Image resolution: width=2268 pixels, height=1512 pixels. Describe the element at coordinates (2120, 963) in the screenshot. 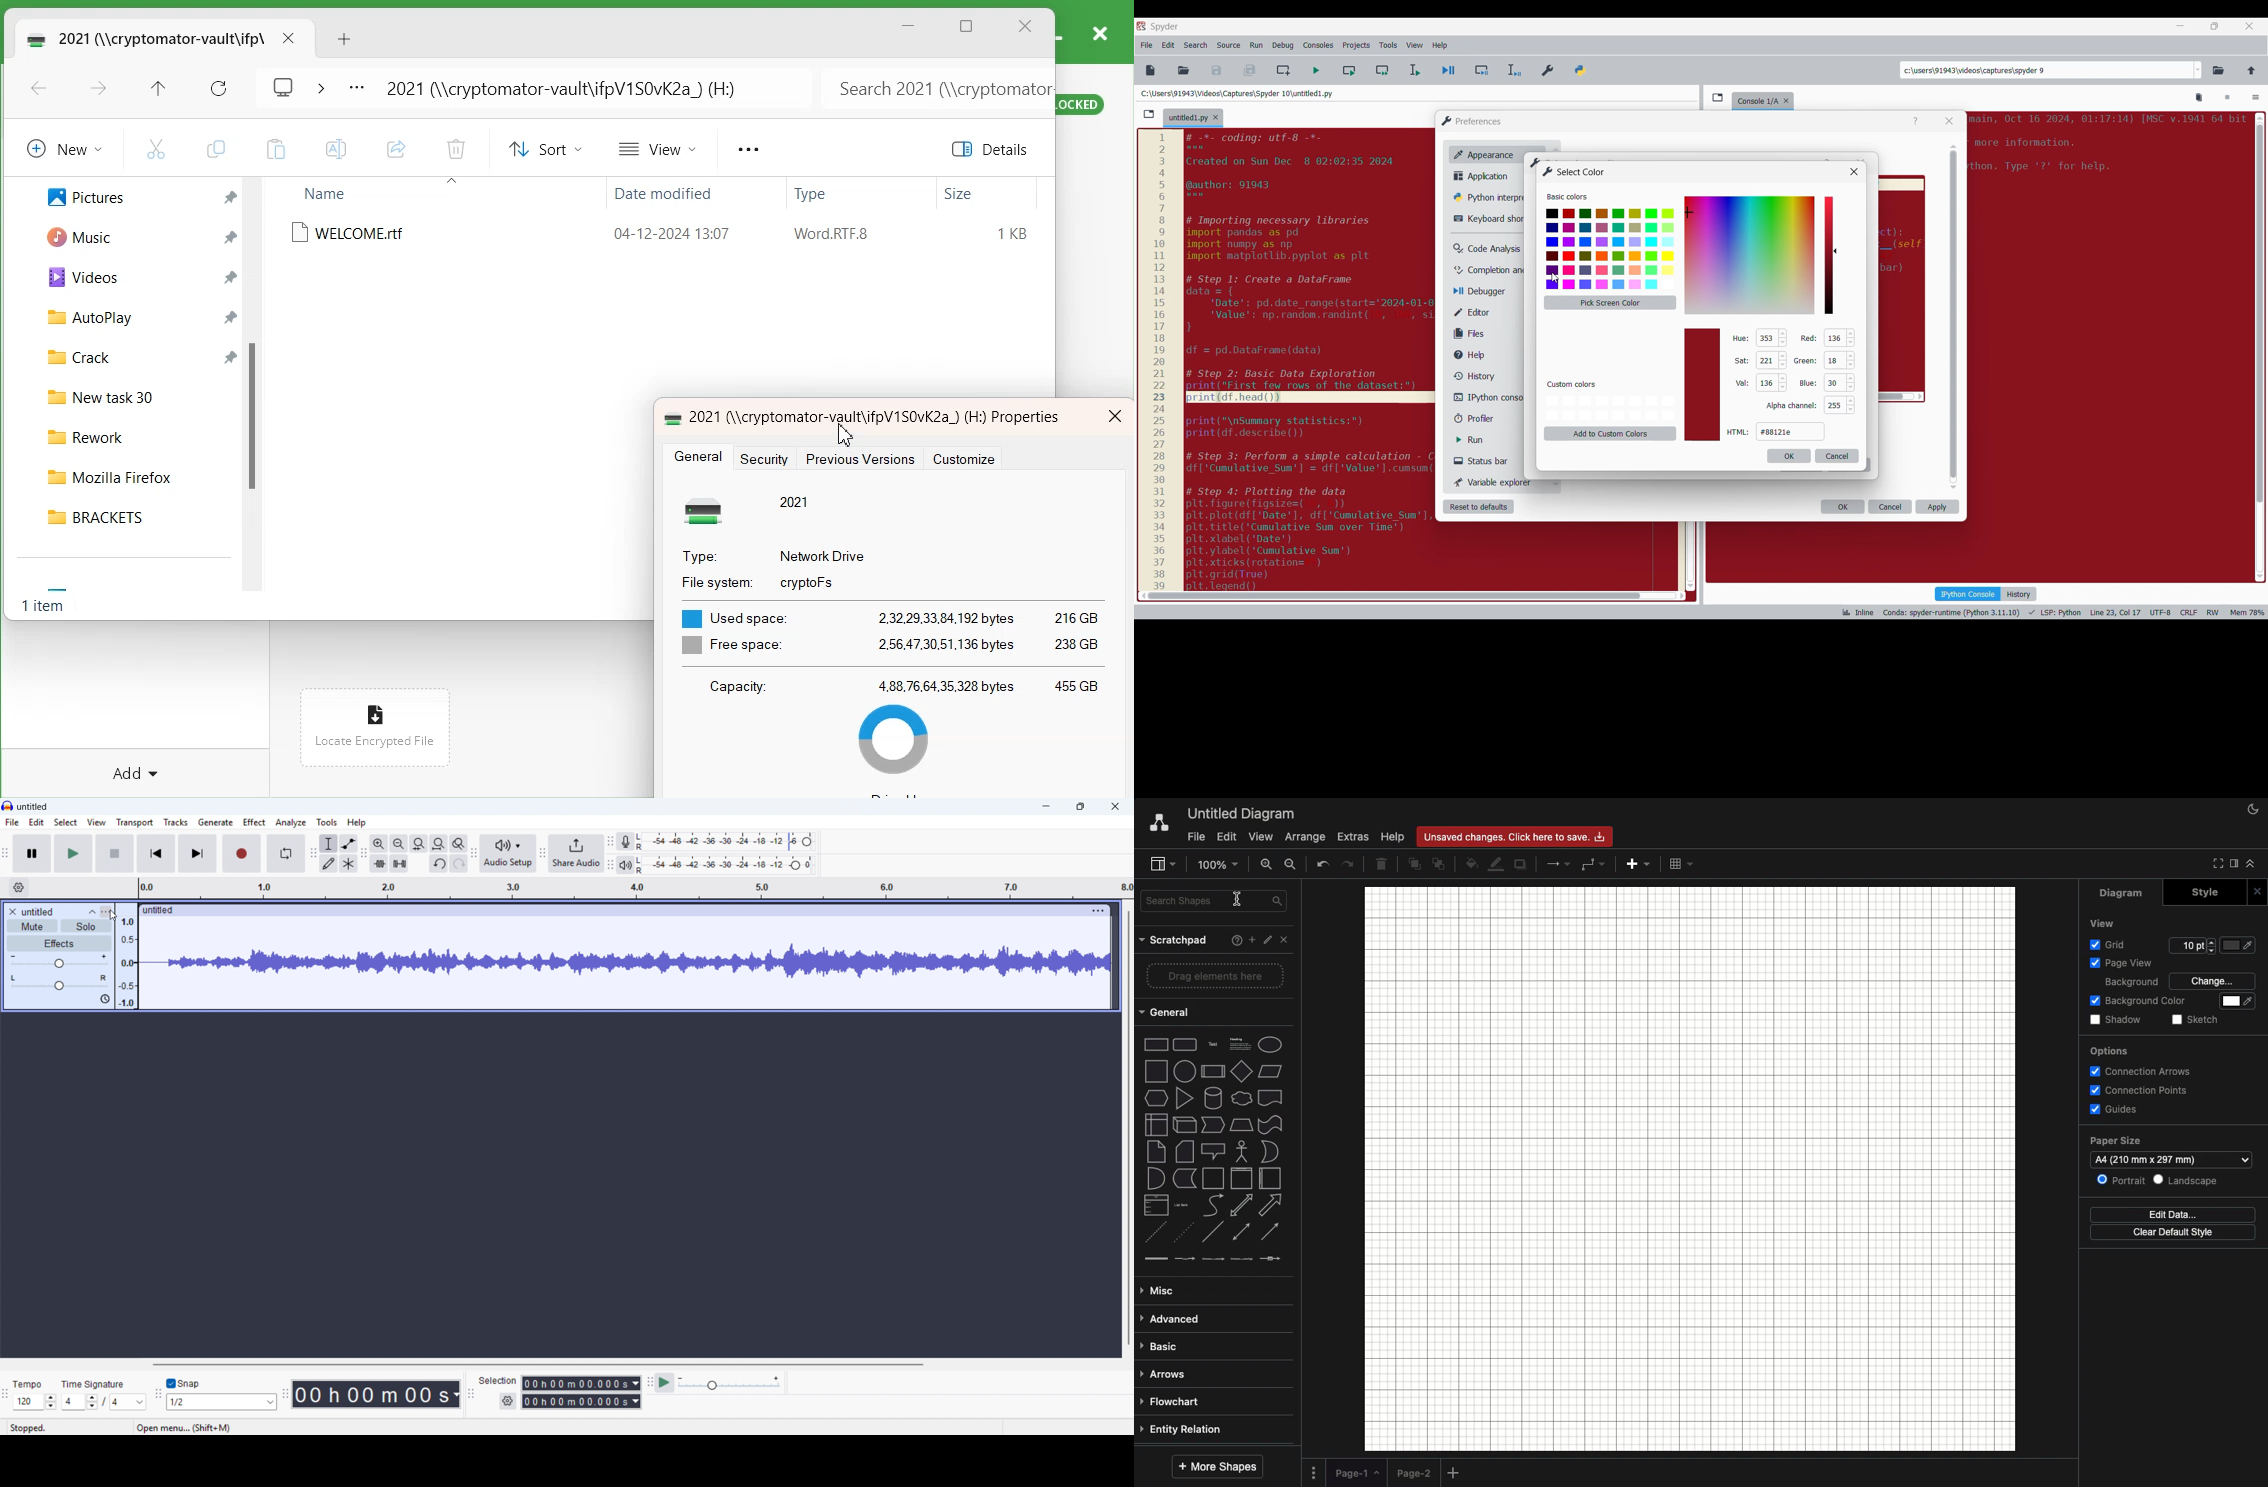

I see `Page view` at that location.